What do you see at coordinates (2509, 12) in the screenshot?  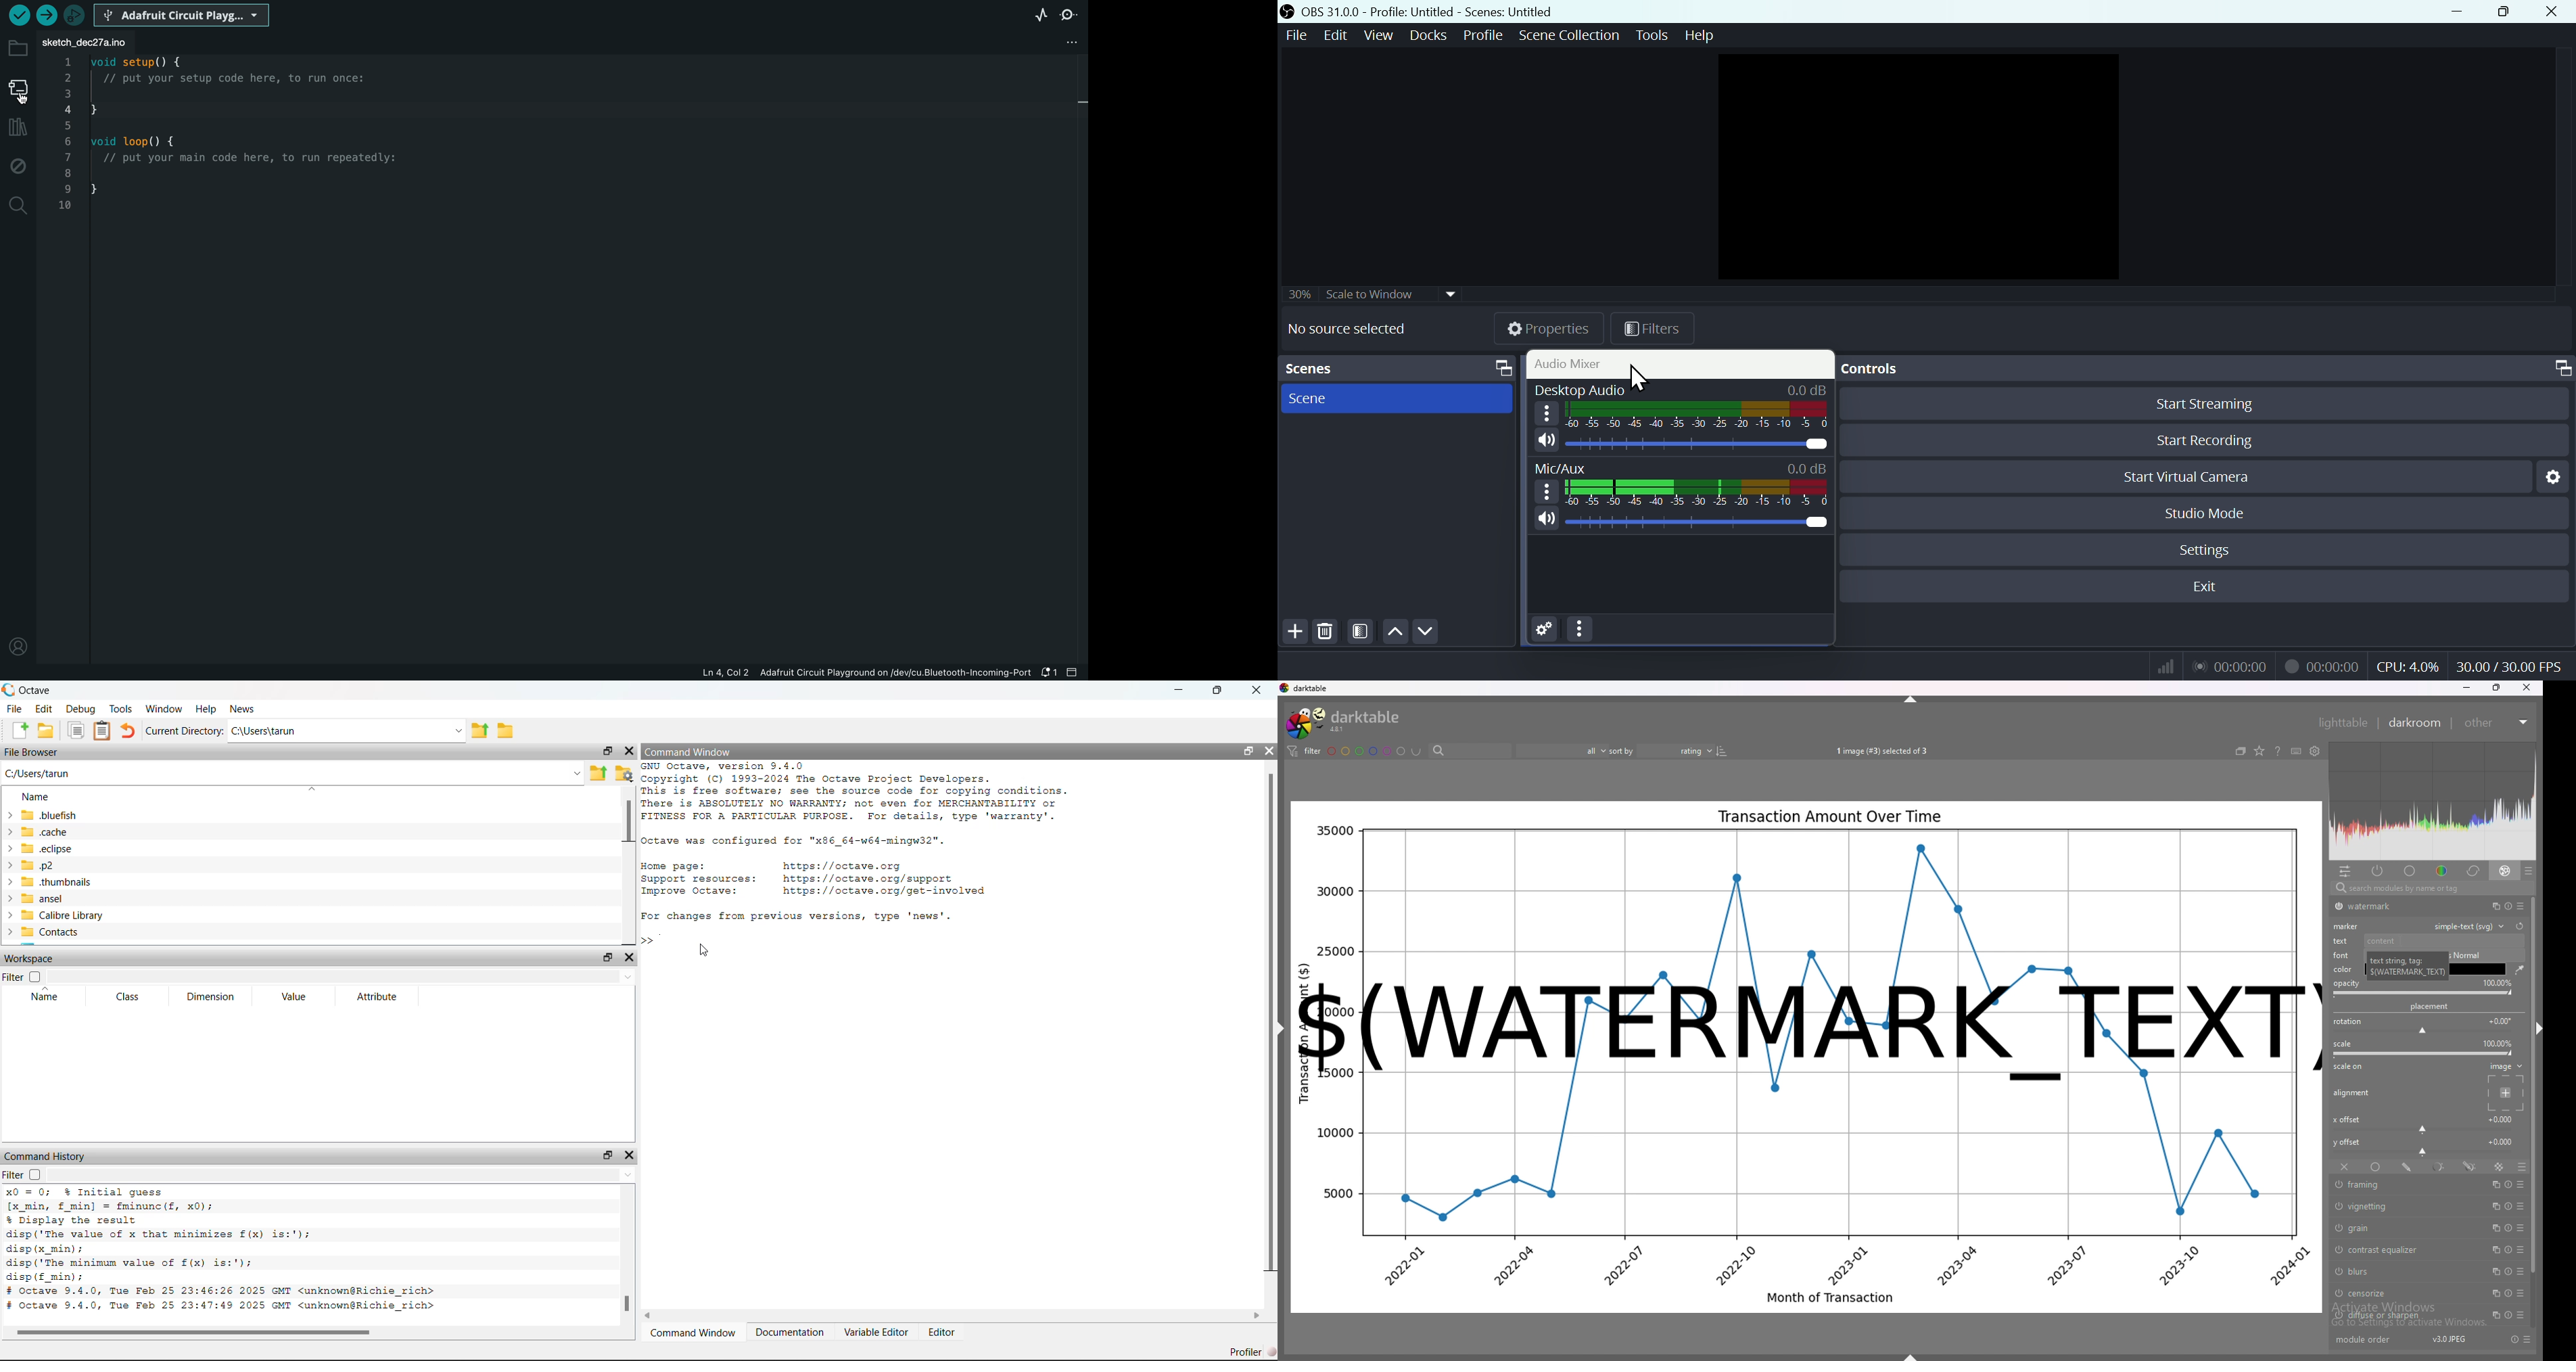 I see `Maximise` at bounding box center [2509, 12].